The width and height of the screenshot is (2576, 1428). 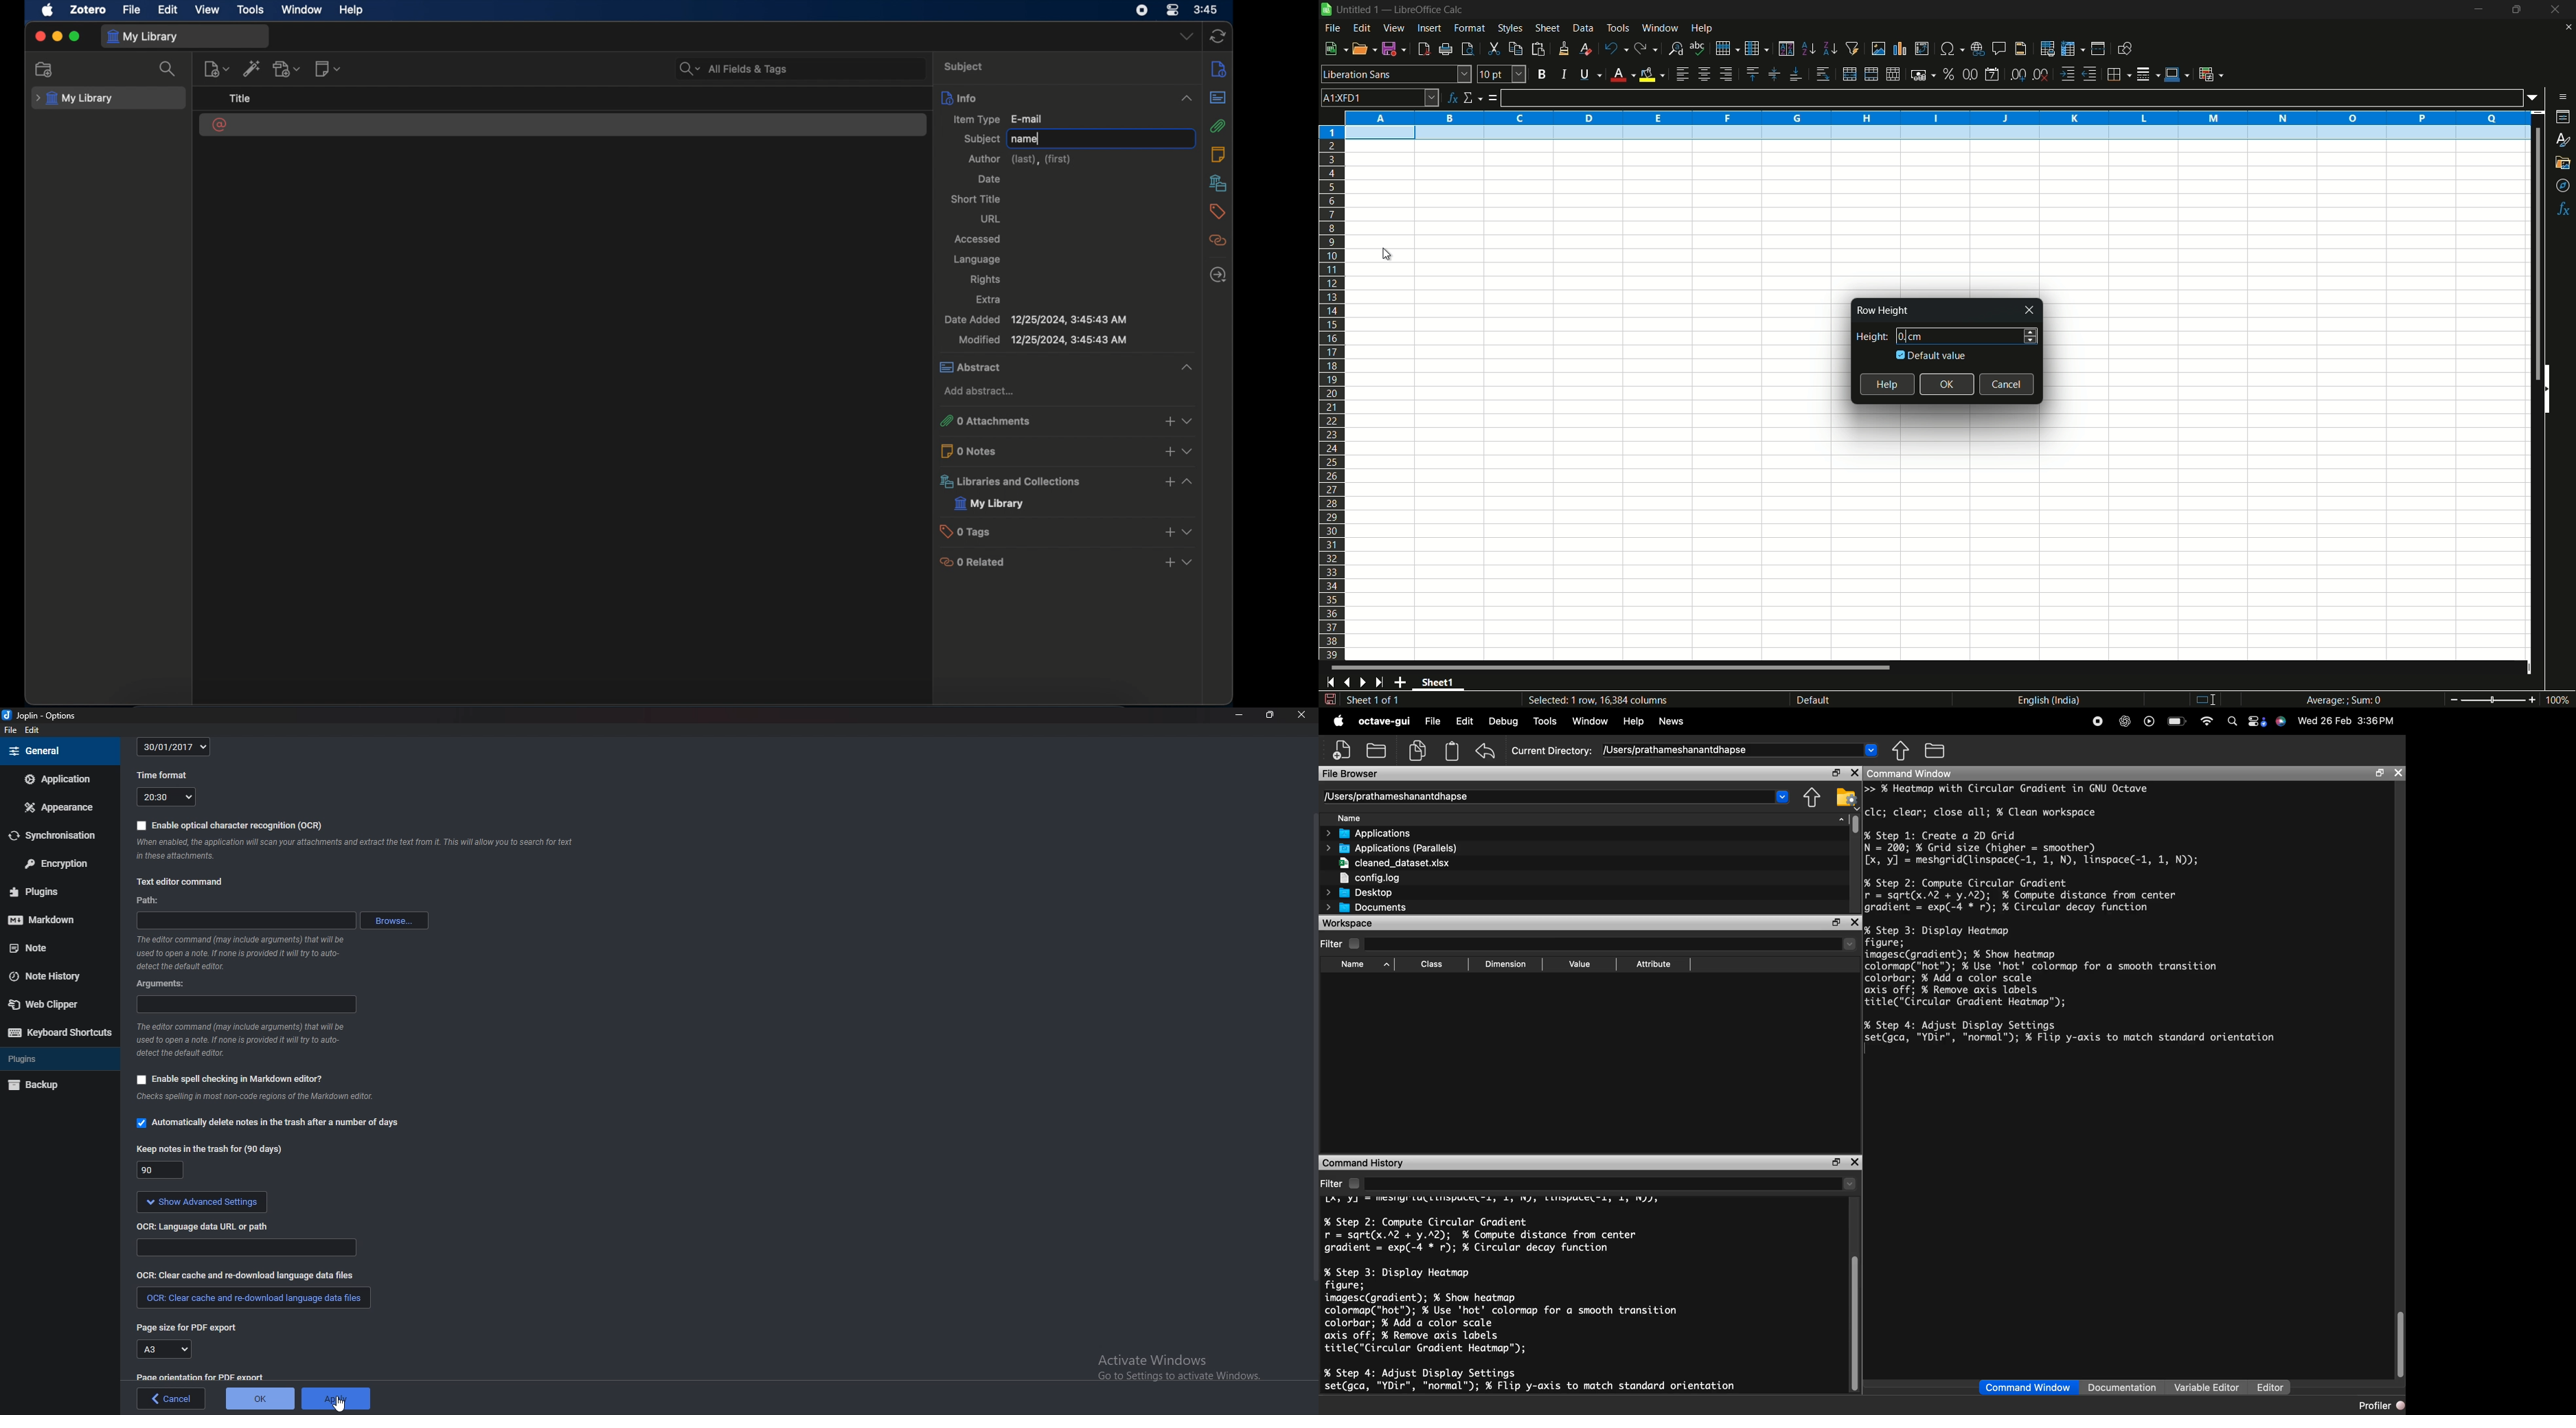 What do you see at coordinates (242, 953) in the screenshot?
I see `info on editor command` at bounding box center [242, 953].